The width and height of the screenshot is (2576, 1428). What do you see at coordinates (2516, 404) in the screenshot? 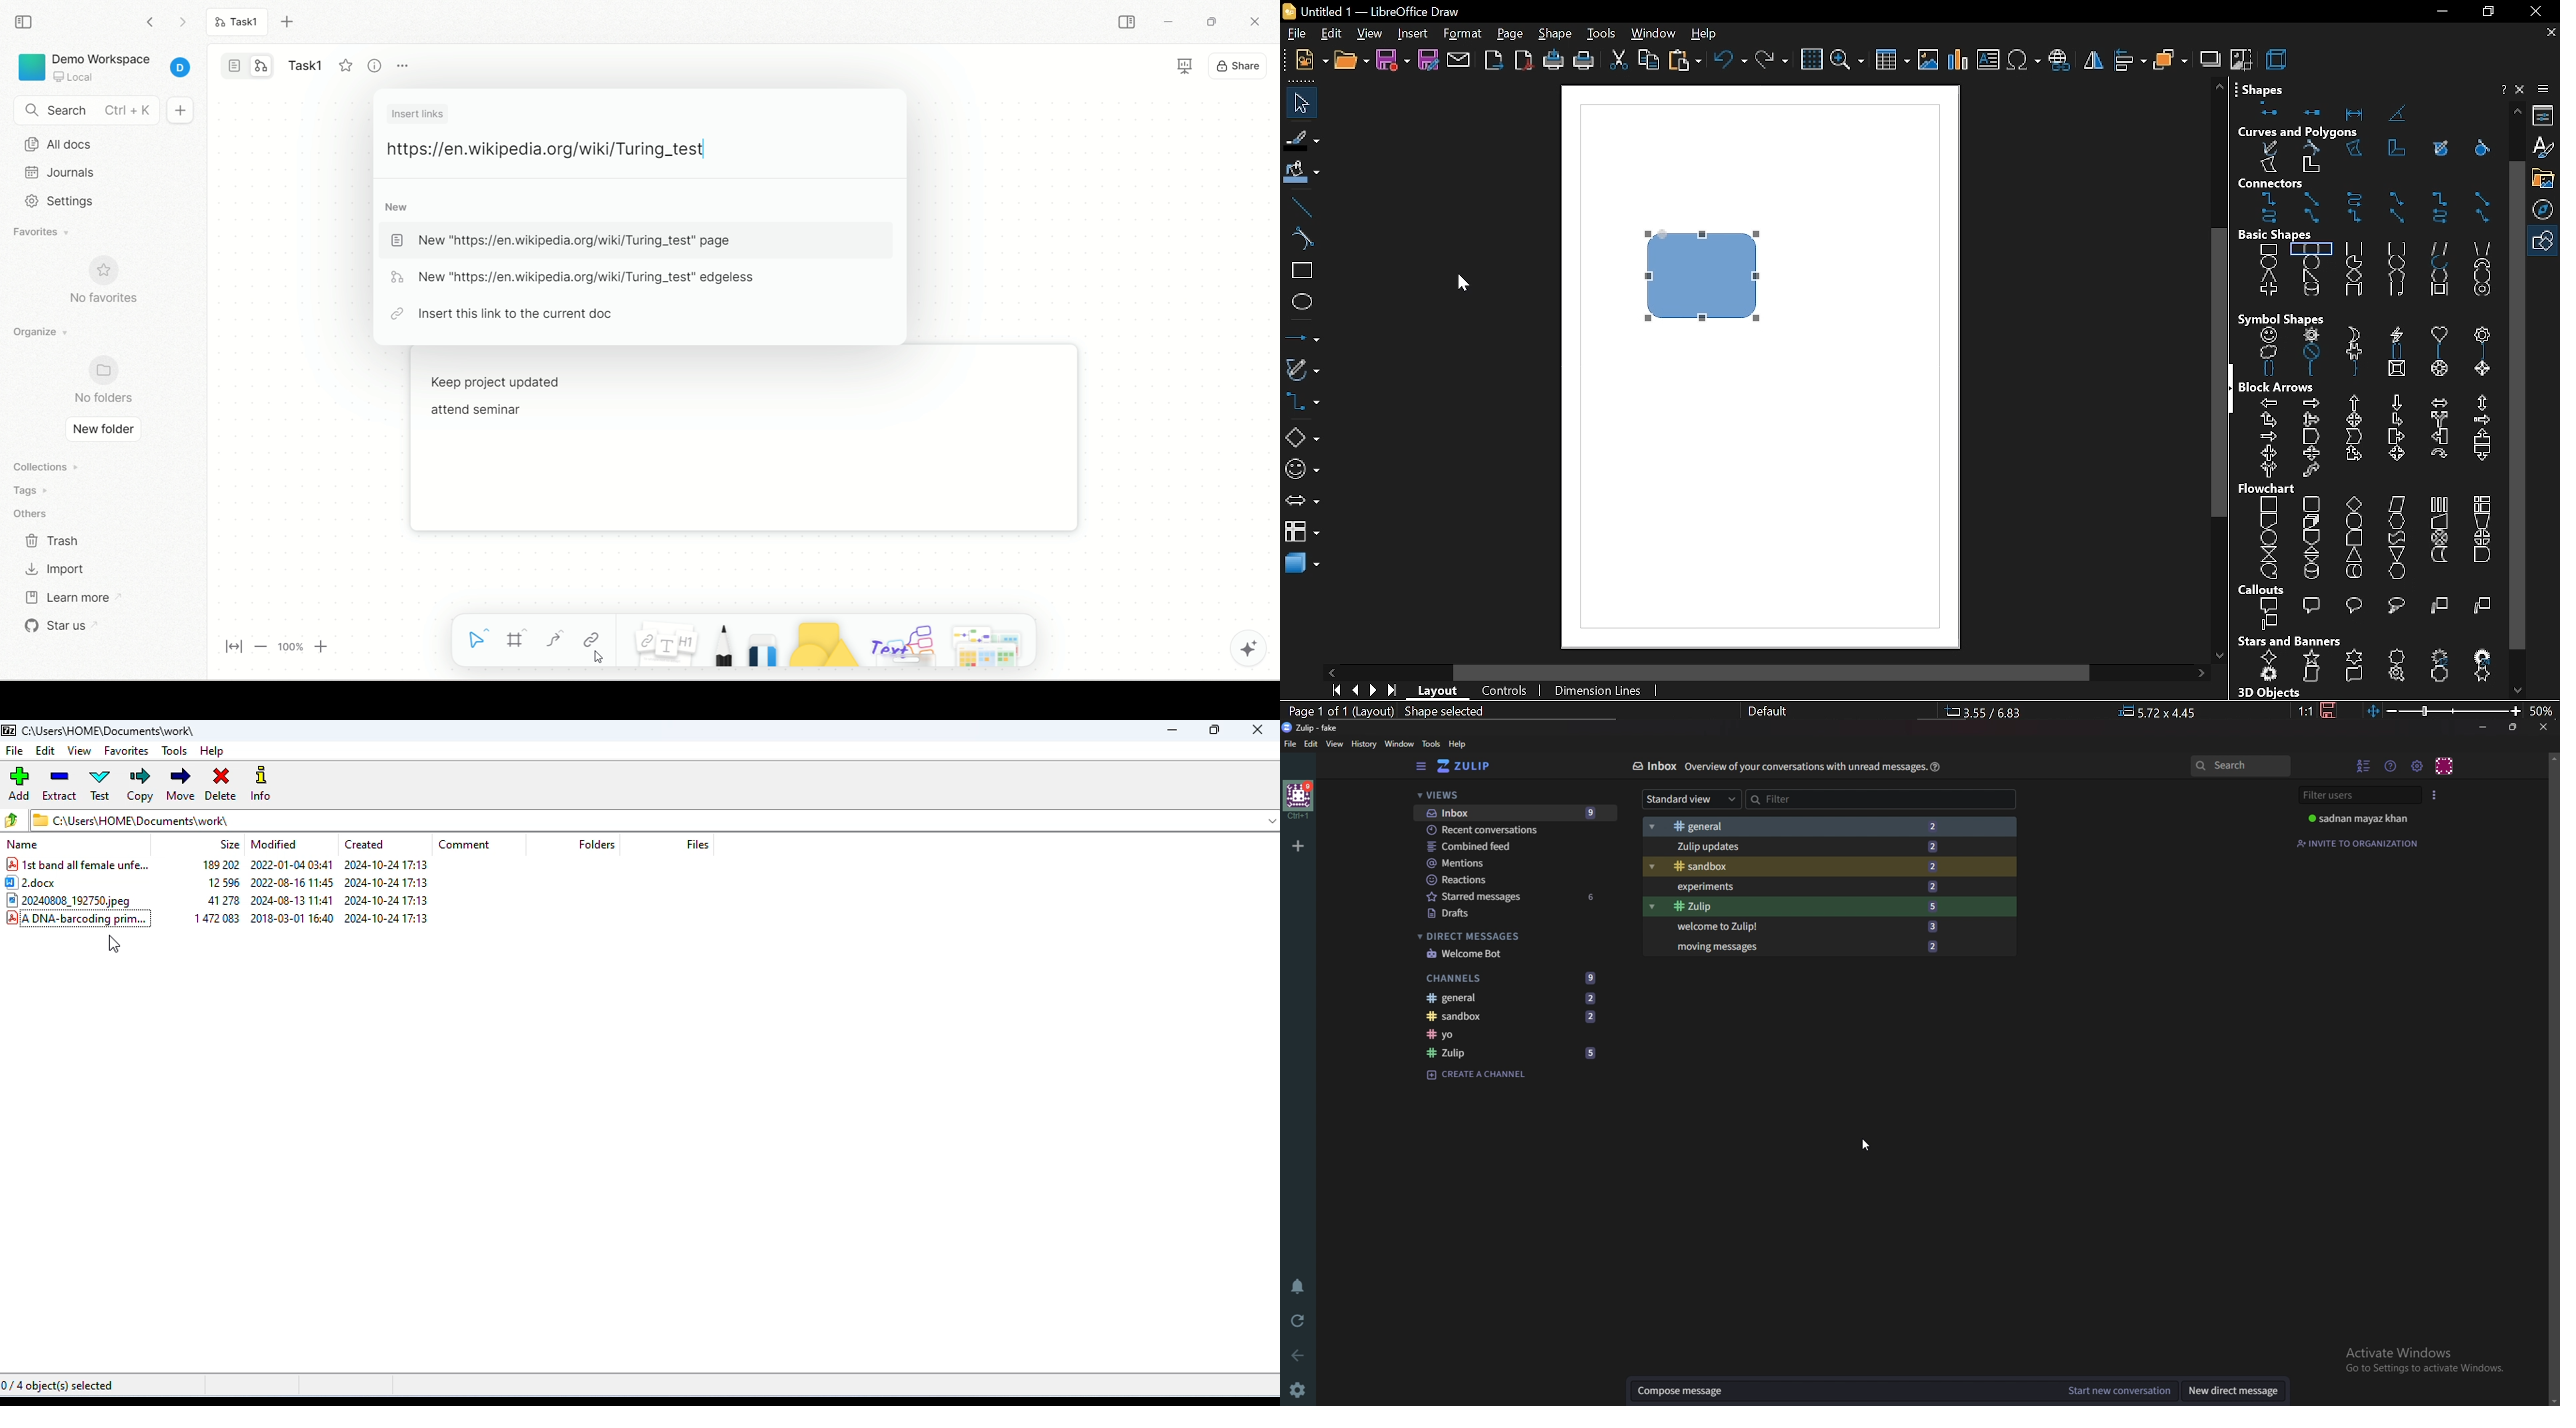
I see `vertical scrollbar` at bounding box center [2516, 404].